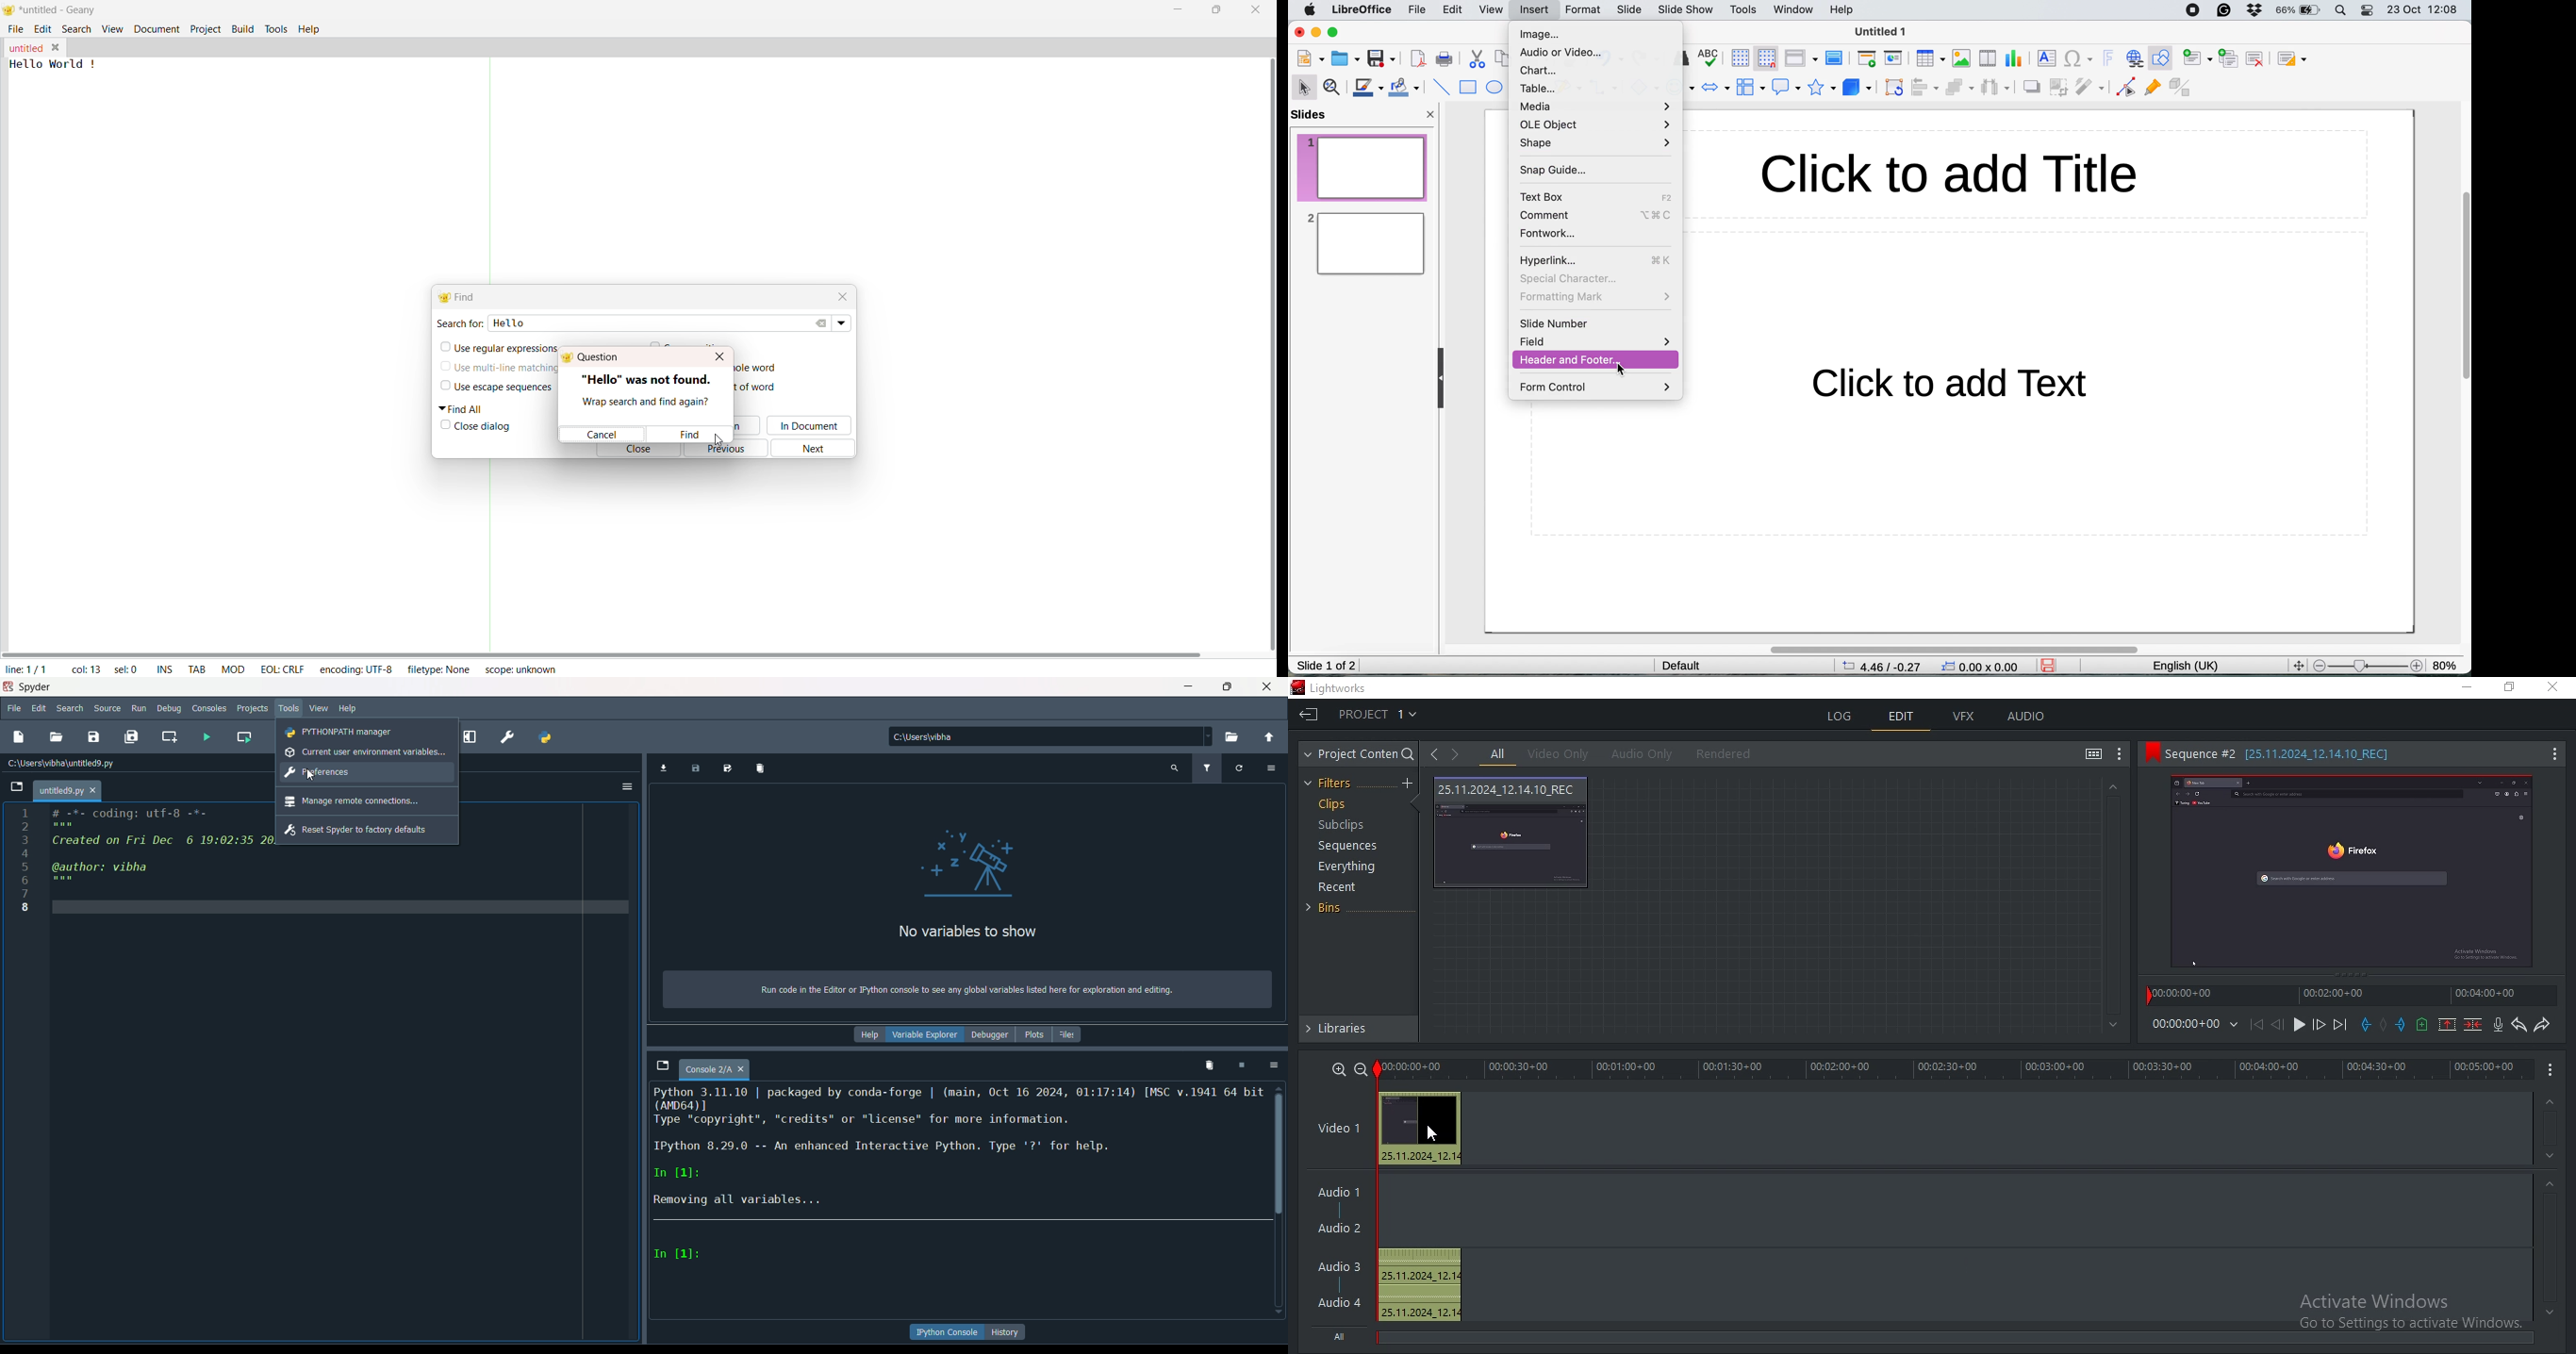 The height and width of the screenshot is (1372, 2576). I want to click on timeline, so click(1955, 1069).